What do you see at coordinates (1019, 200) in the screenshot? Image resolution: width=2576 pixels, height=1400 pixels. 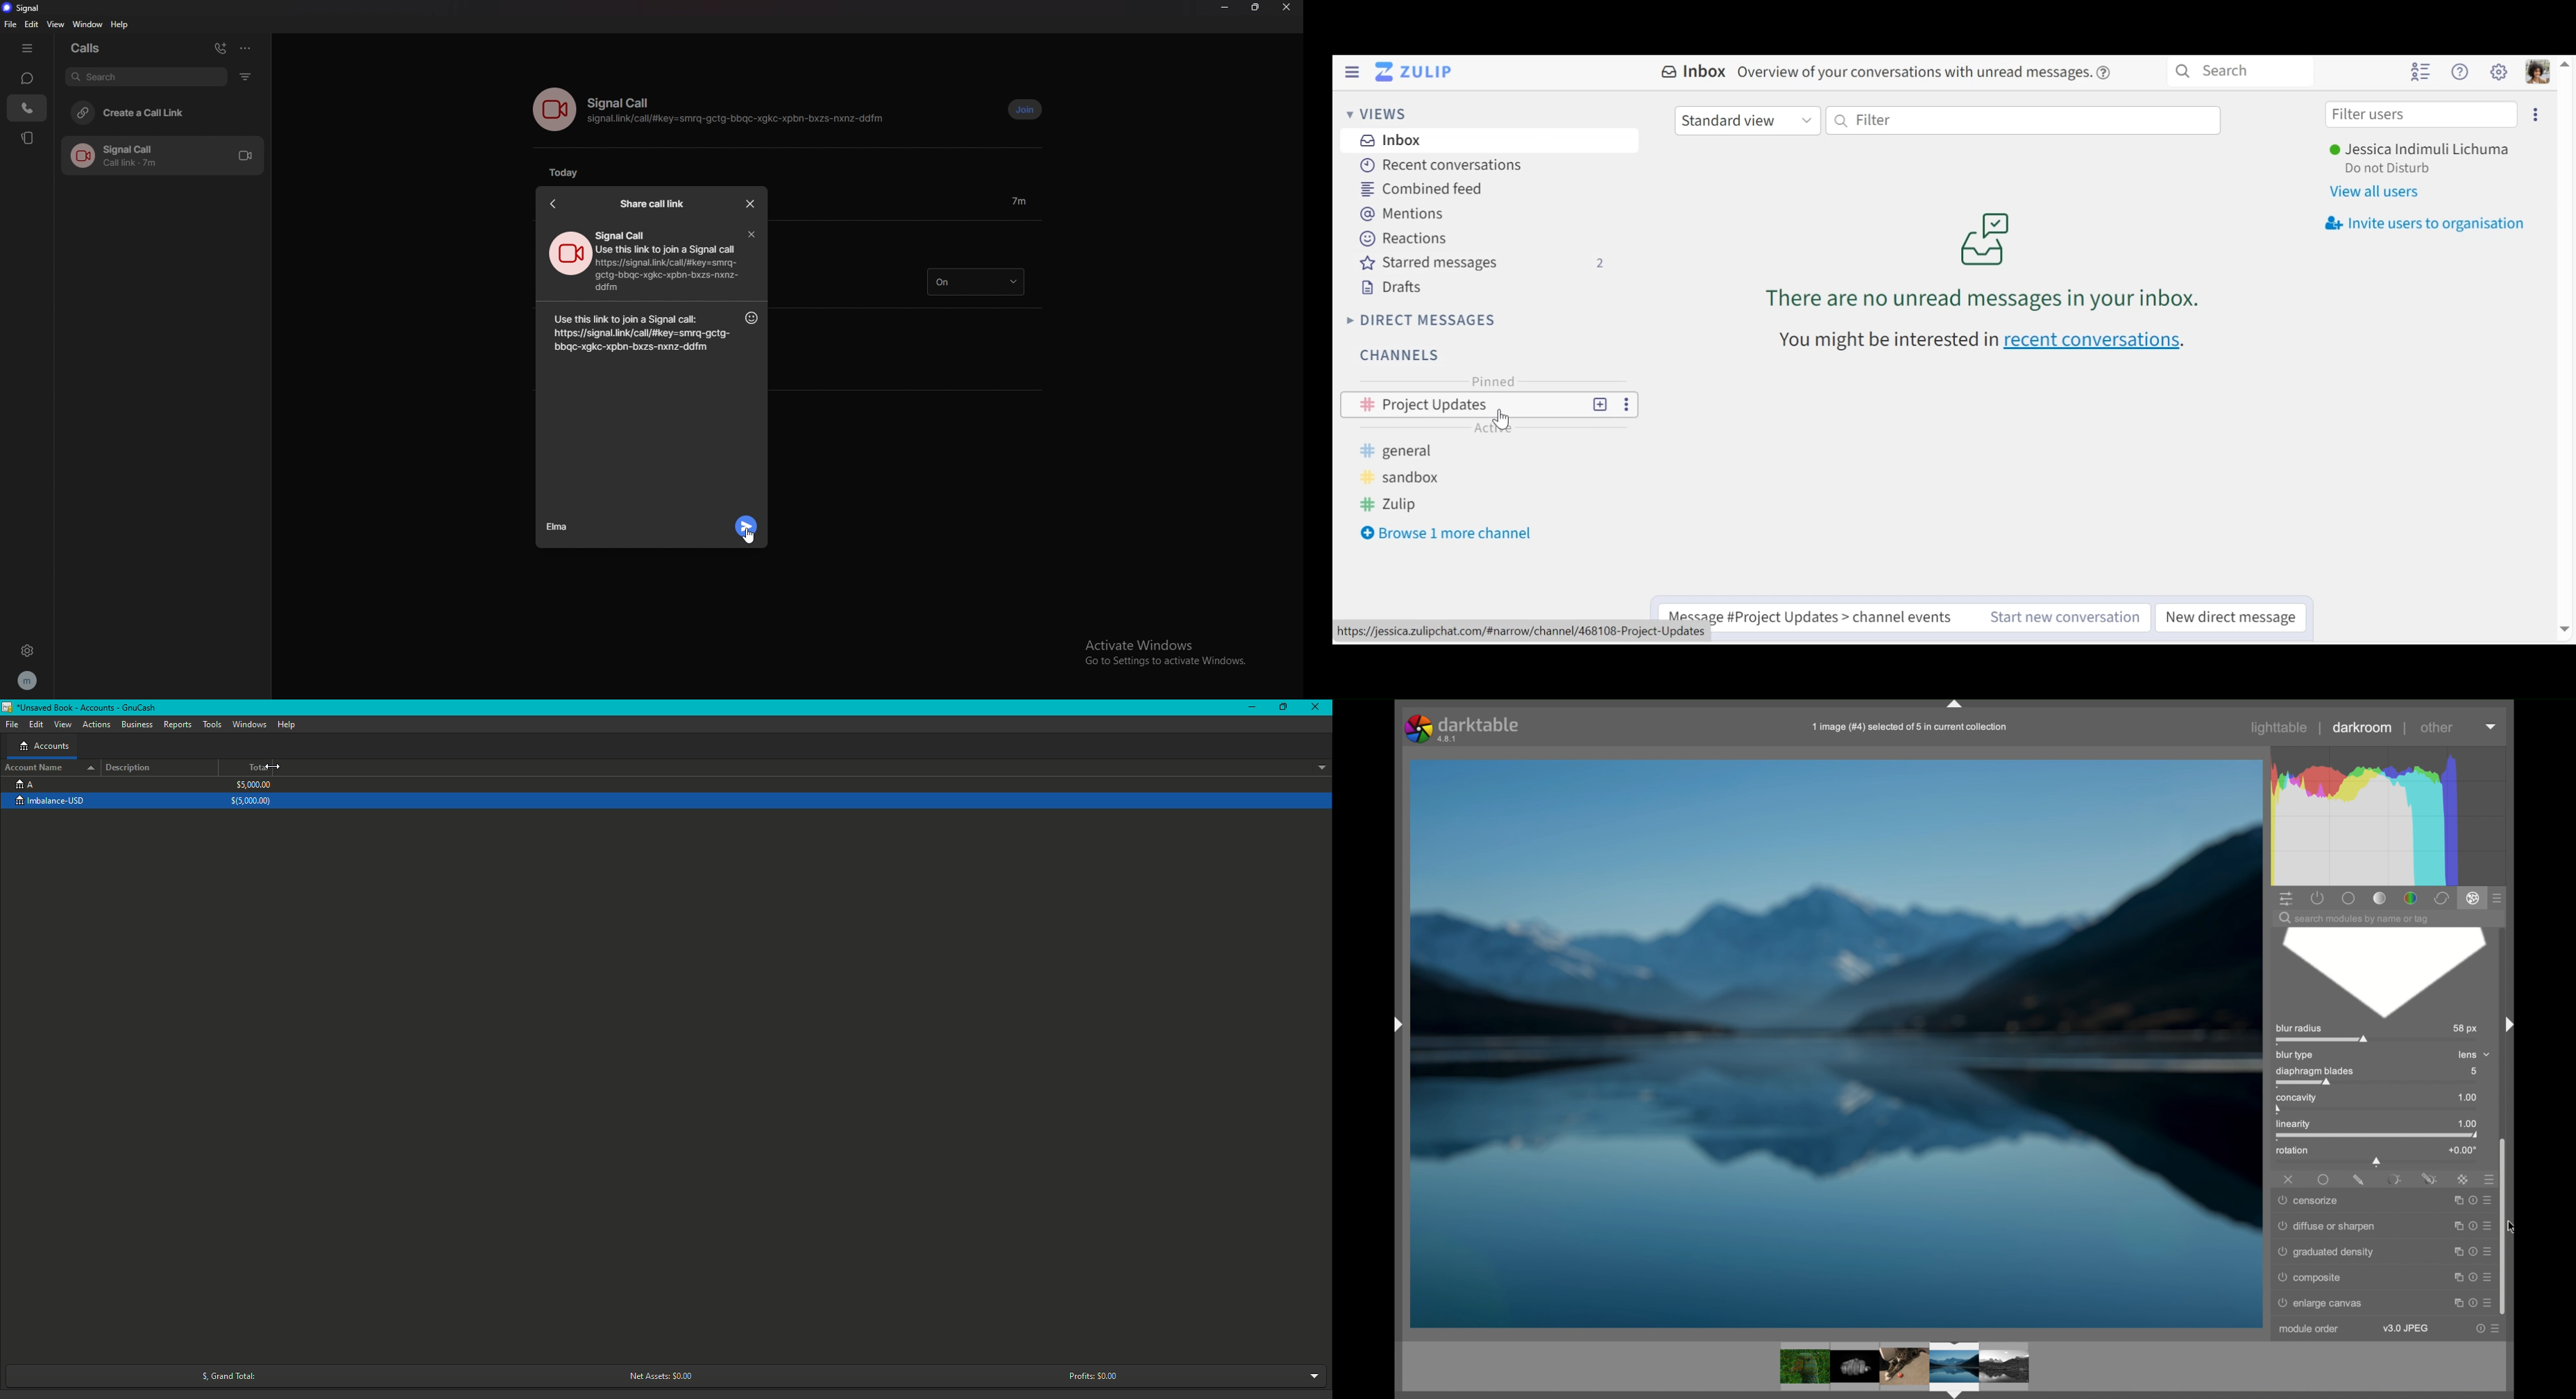 I see `duration` at bounding box center [1019, 200].